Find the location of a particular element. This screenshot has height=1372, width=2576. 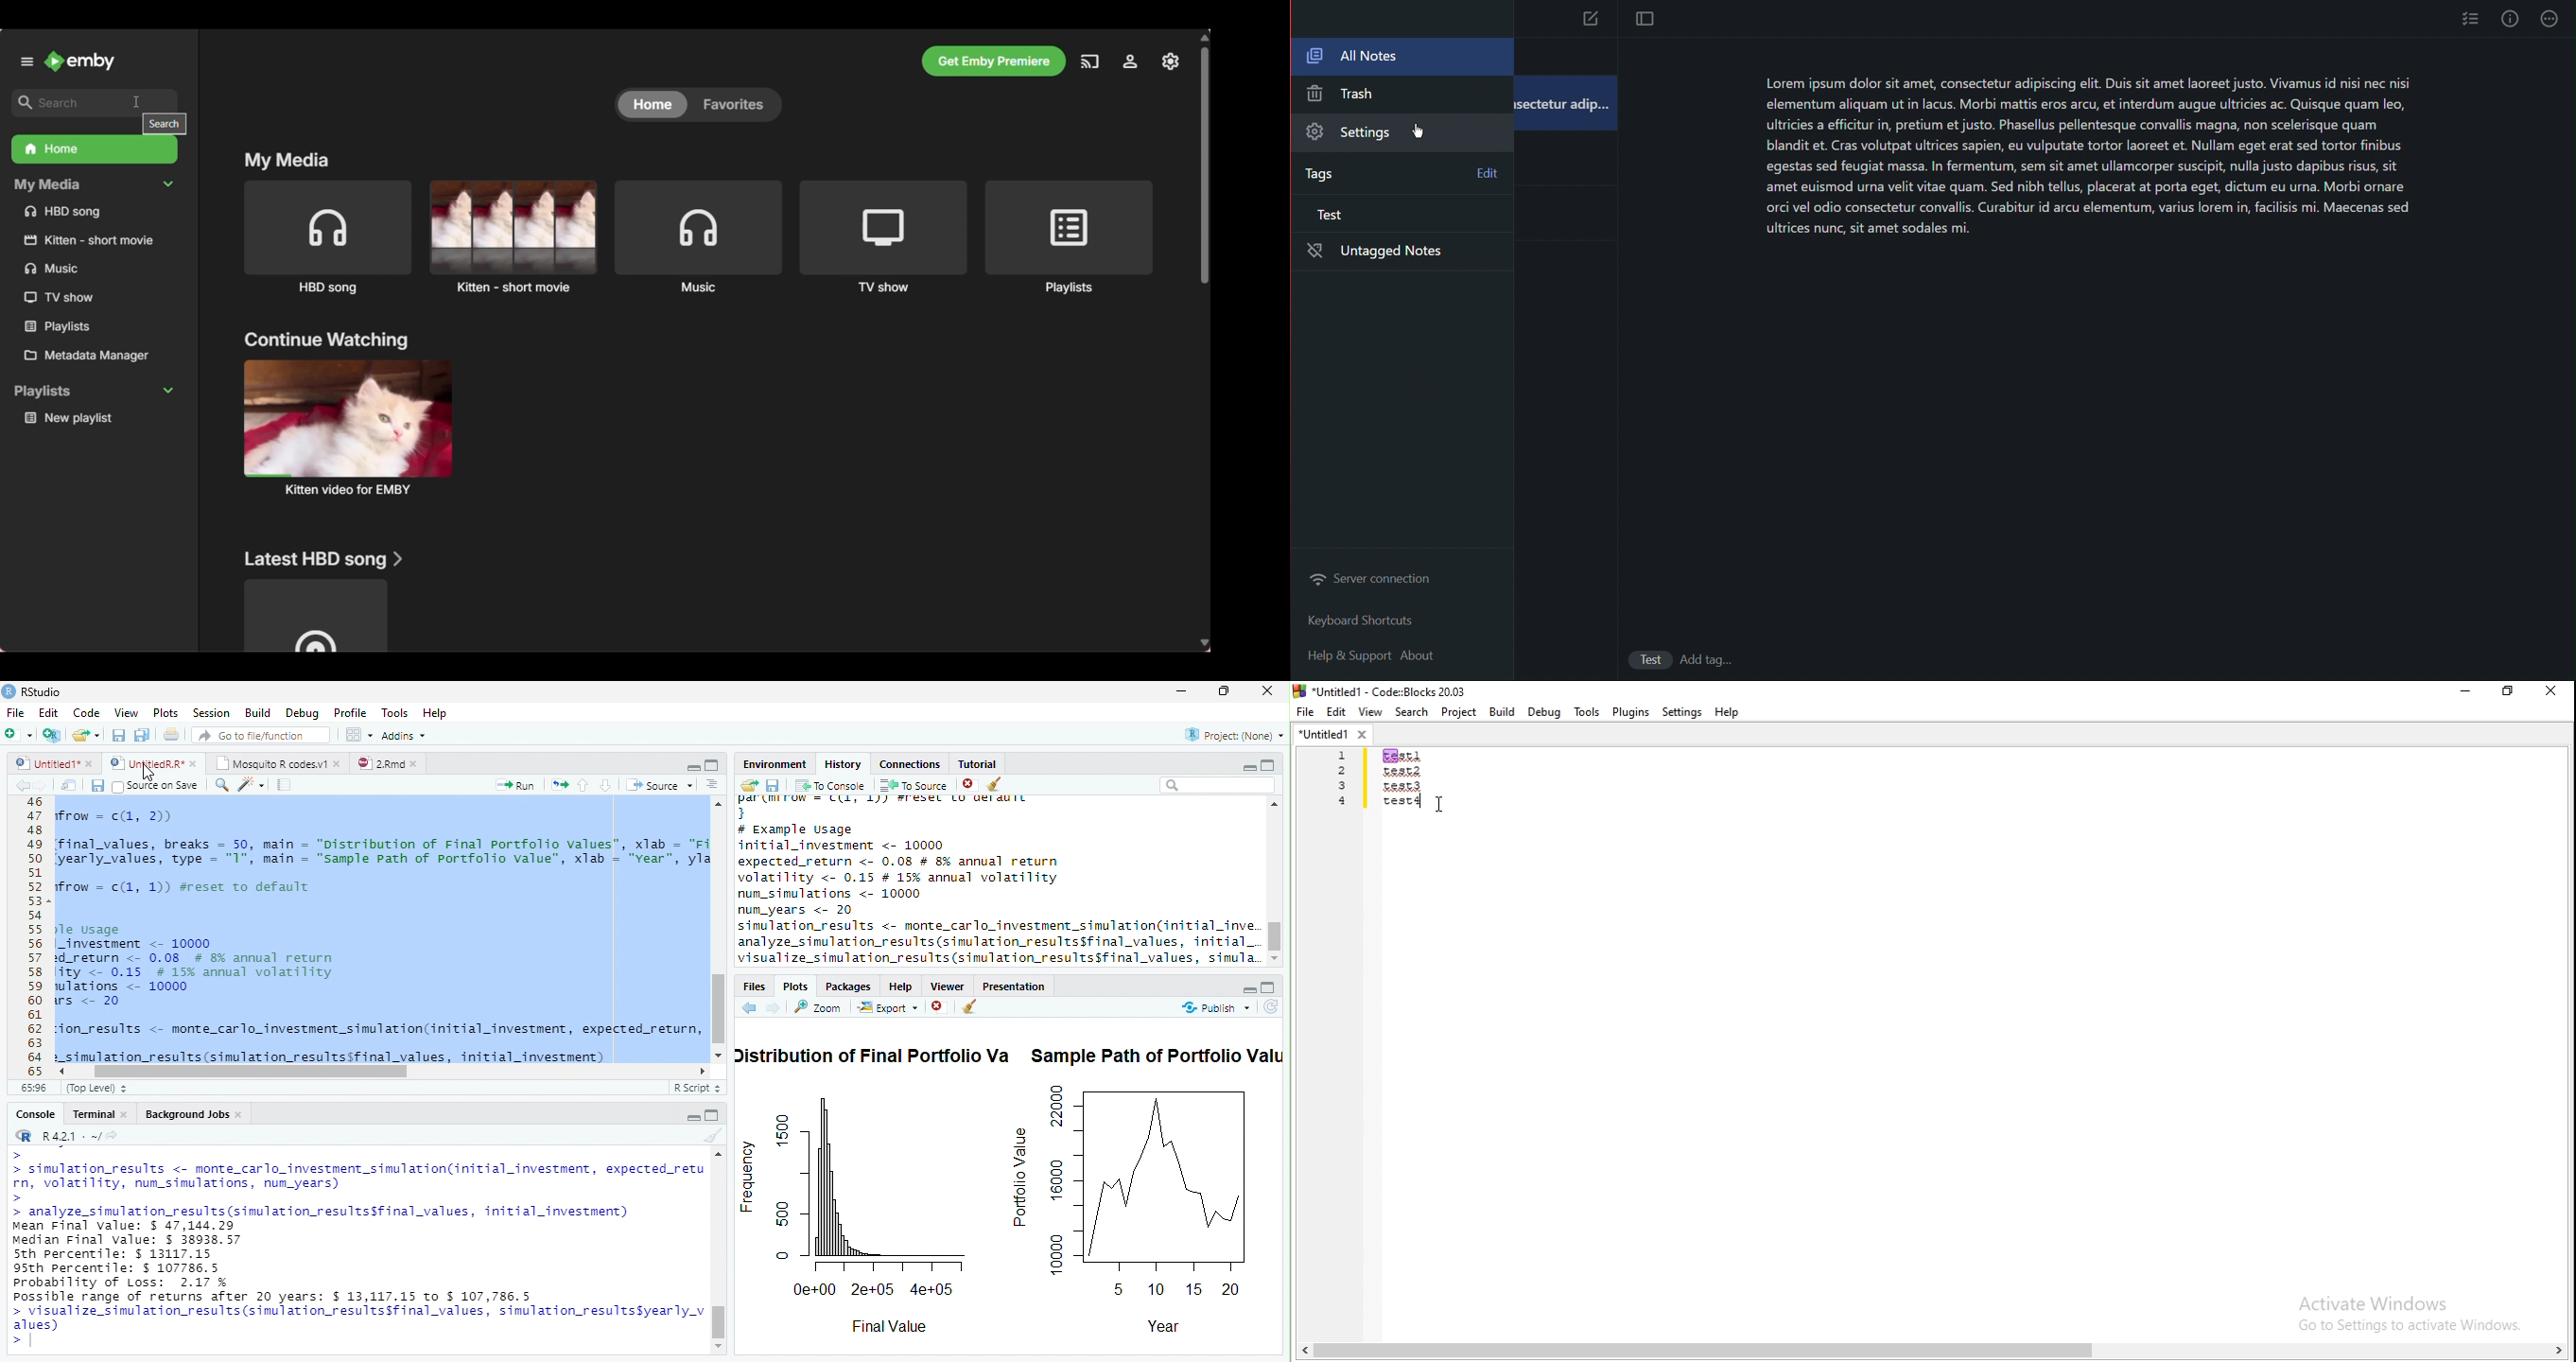

Run is located at coordinates (516, 785).